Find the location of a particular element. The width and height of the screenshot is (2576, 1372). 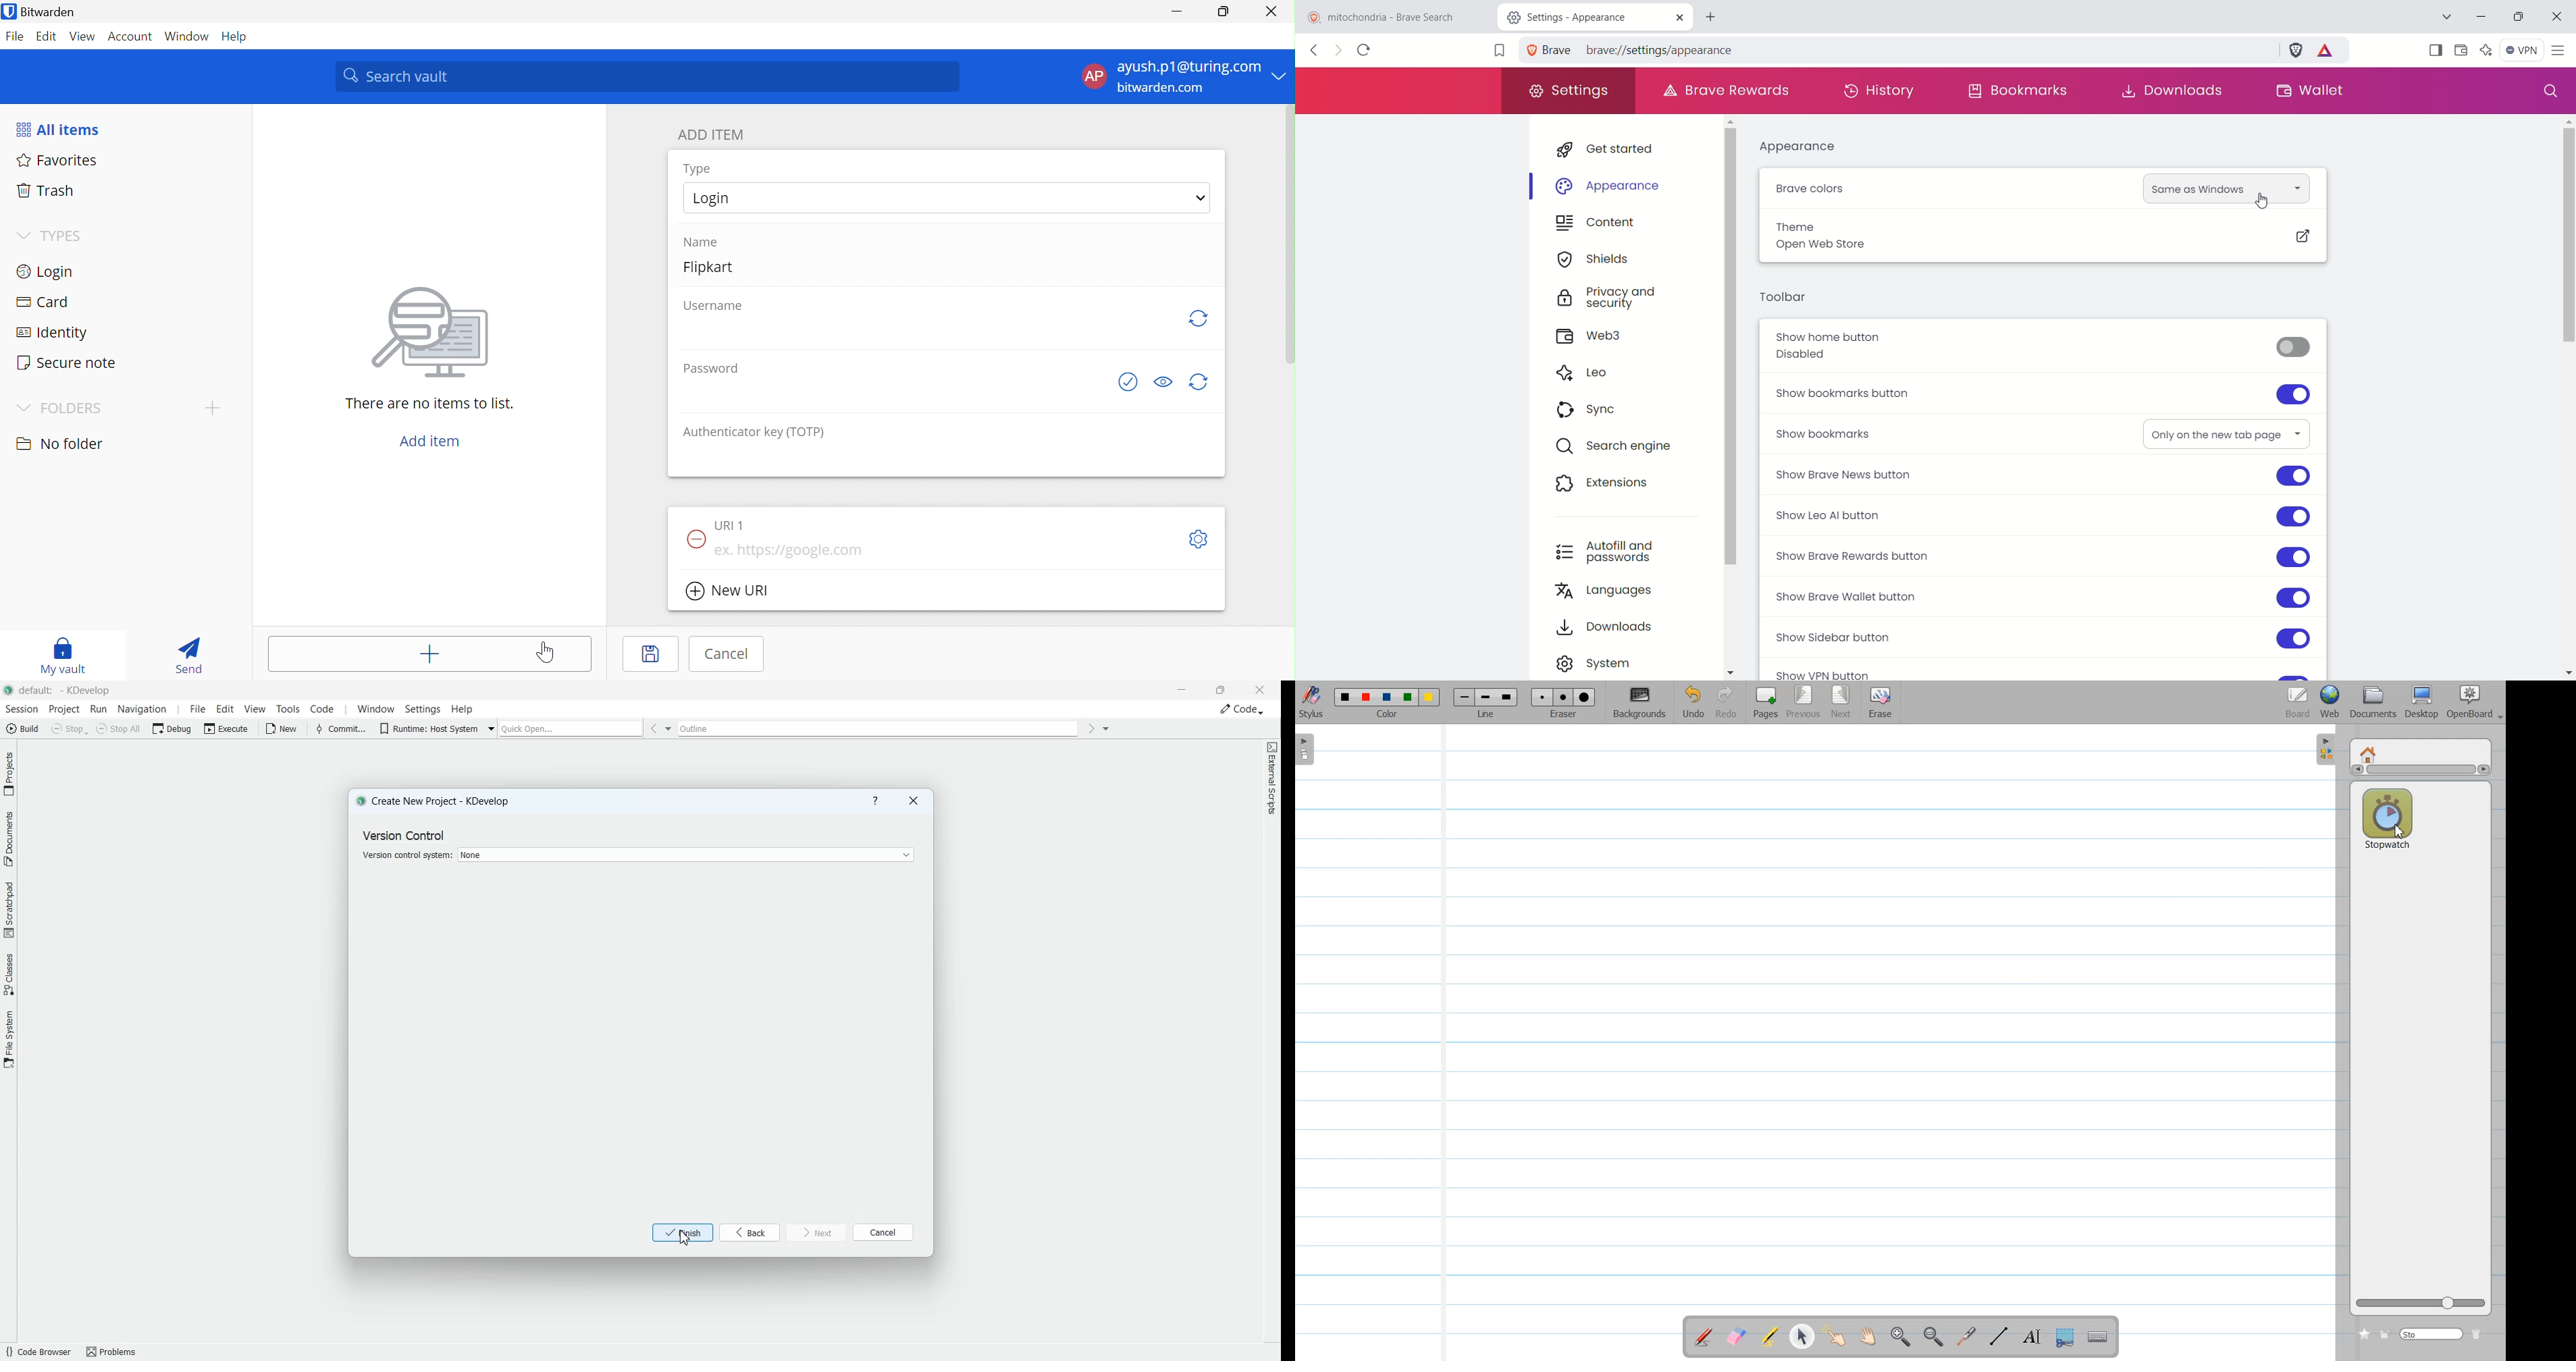

Desktop is located at coordinates (2423, 702).